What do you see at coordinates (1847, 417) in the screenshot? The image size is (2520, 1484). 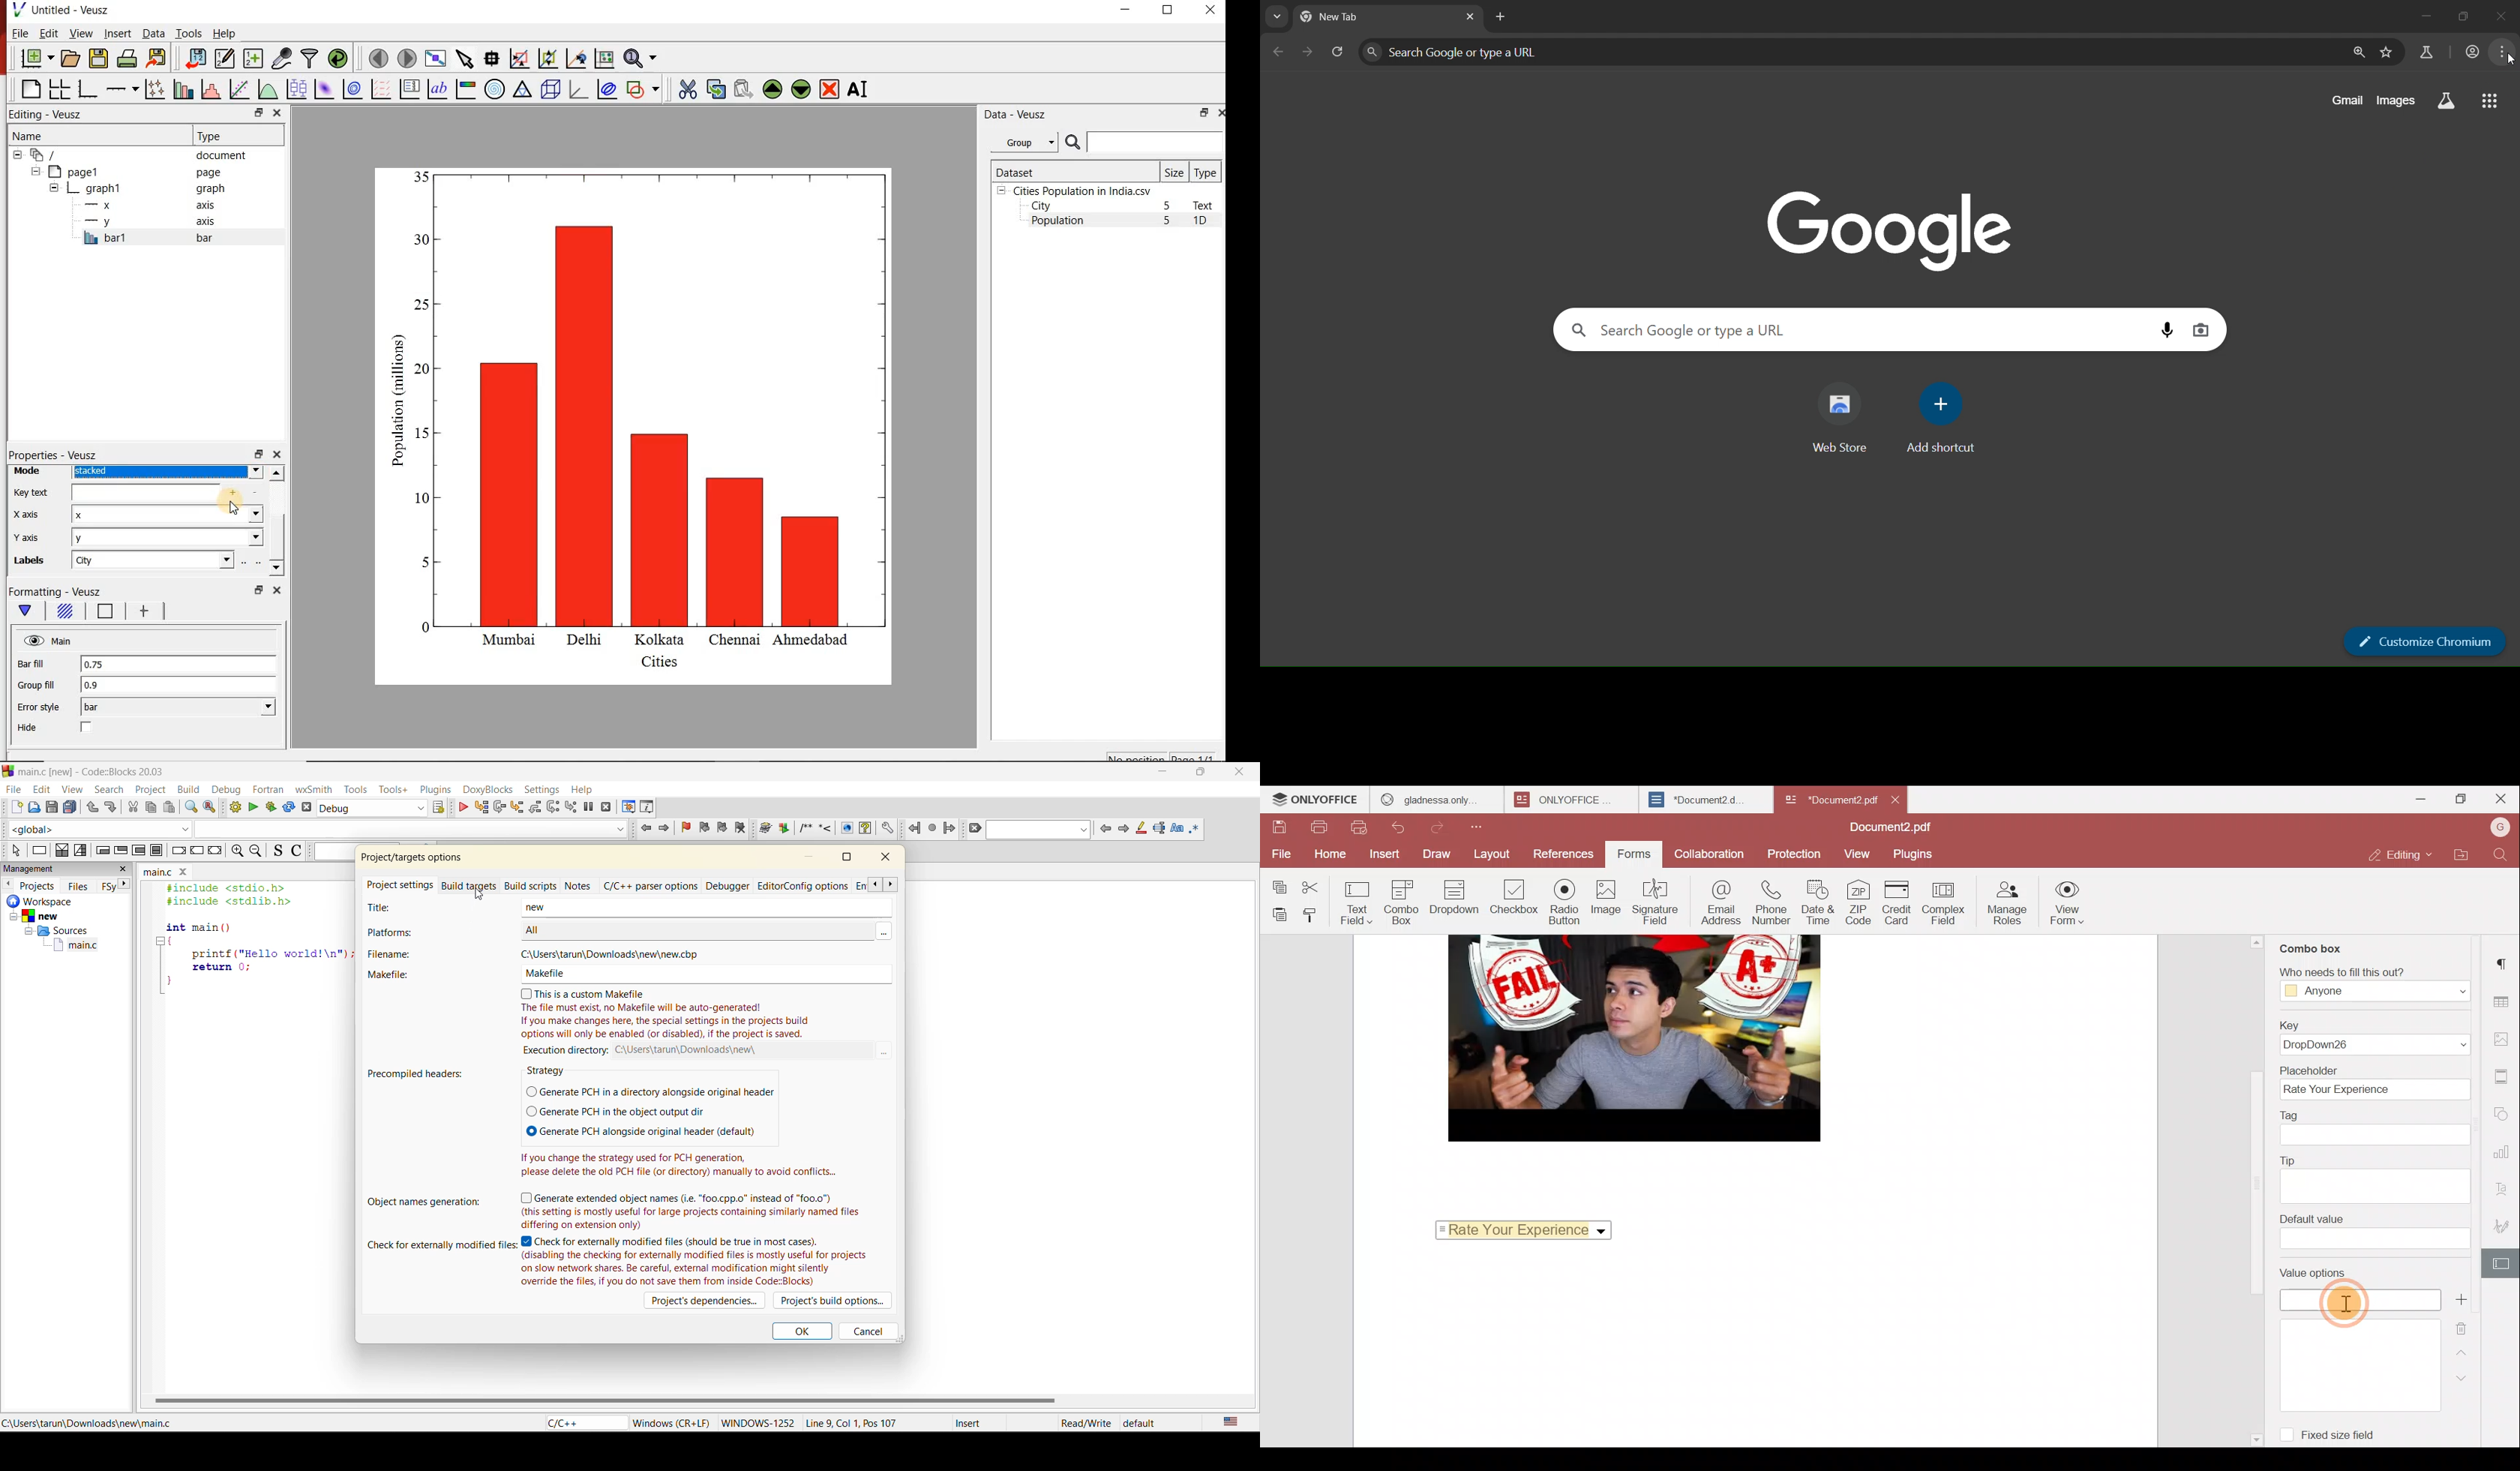 I see `web store` at bounding box center [1847, 417].